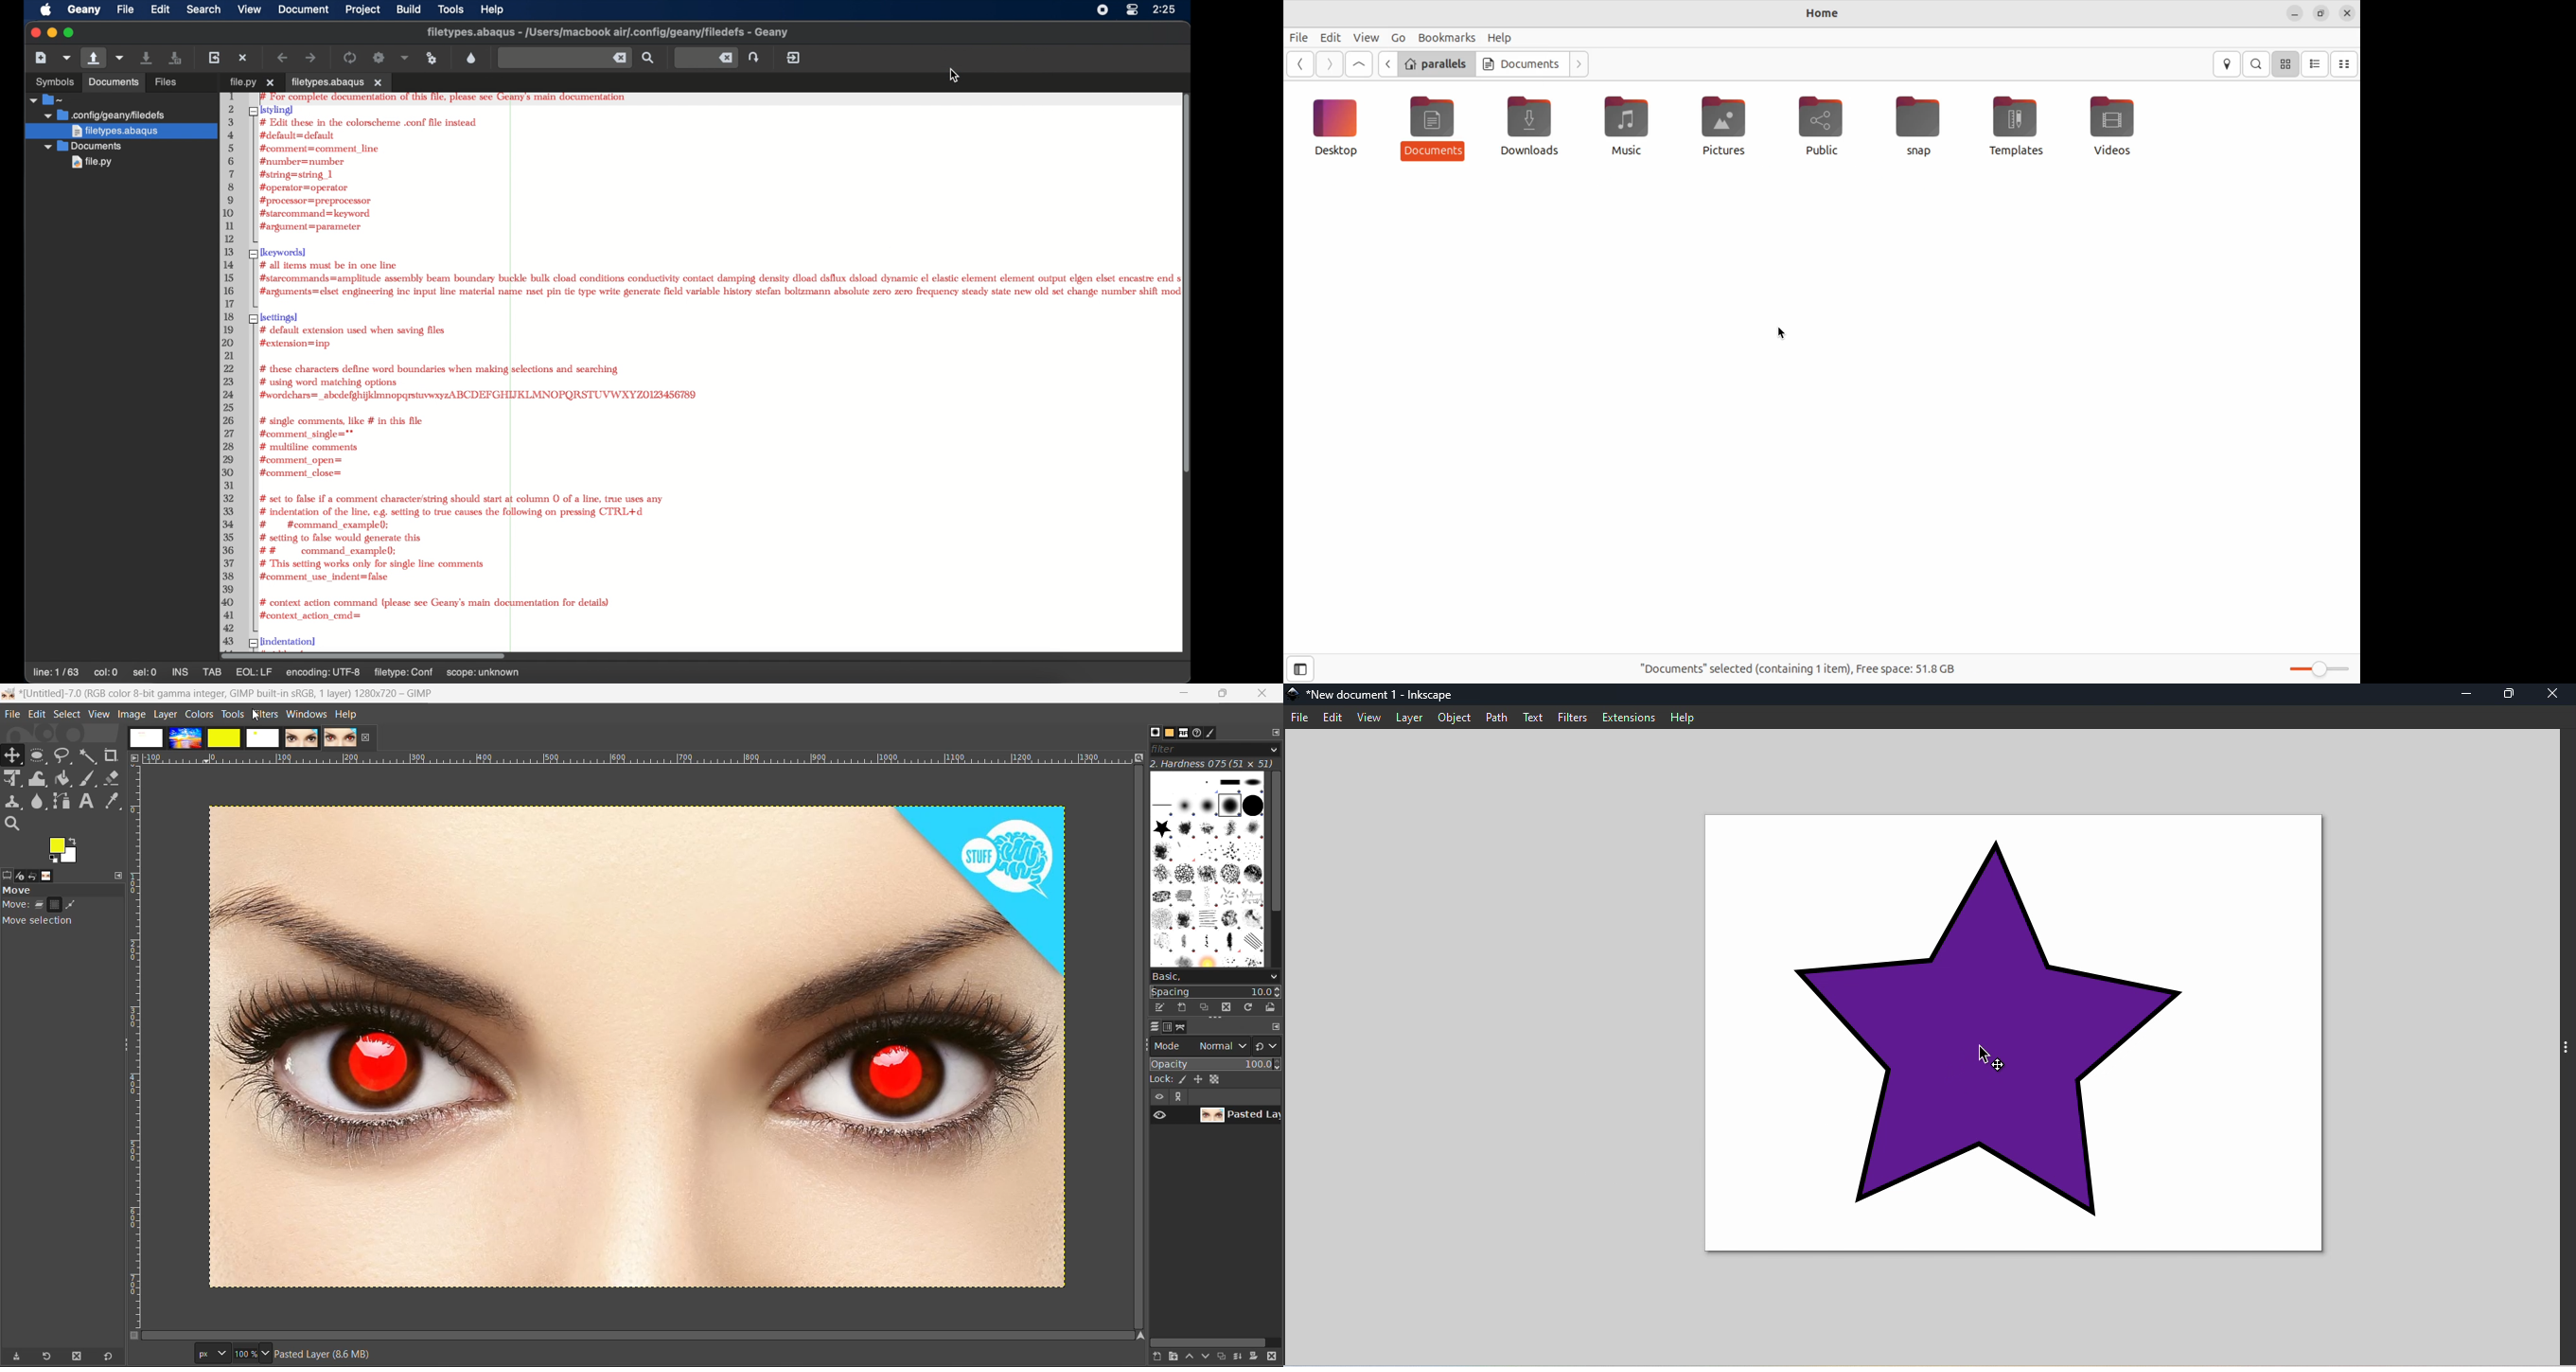 This screenshot has height=1372, width=2576. Describe the element at coordinates (1215, 1064) in the screenshot. I see `opacity` at that location.